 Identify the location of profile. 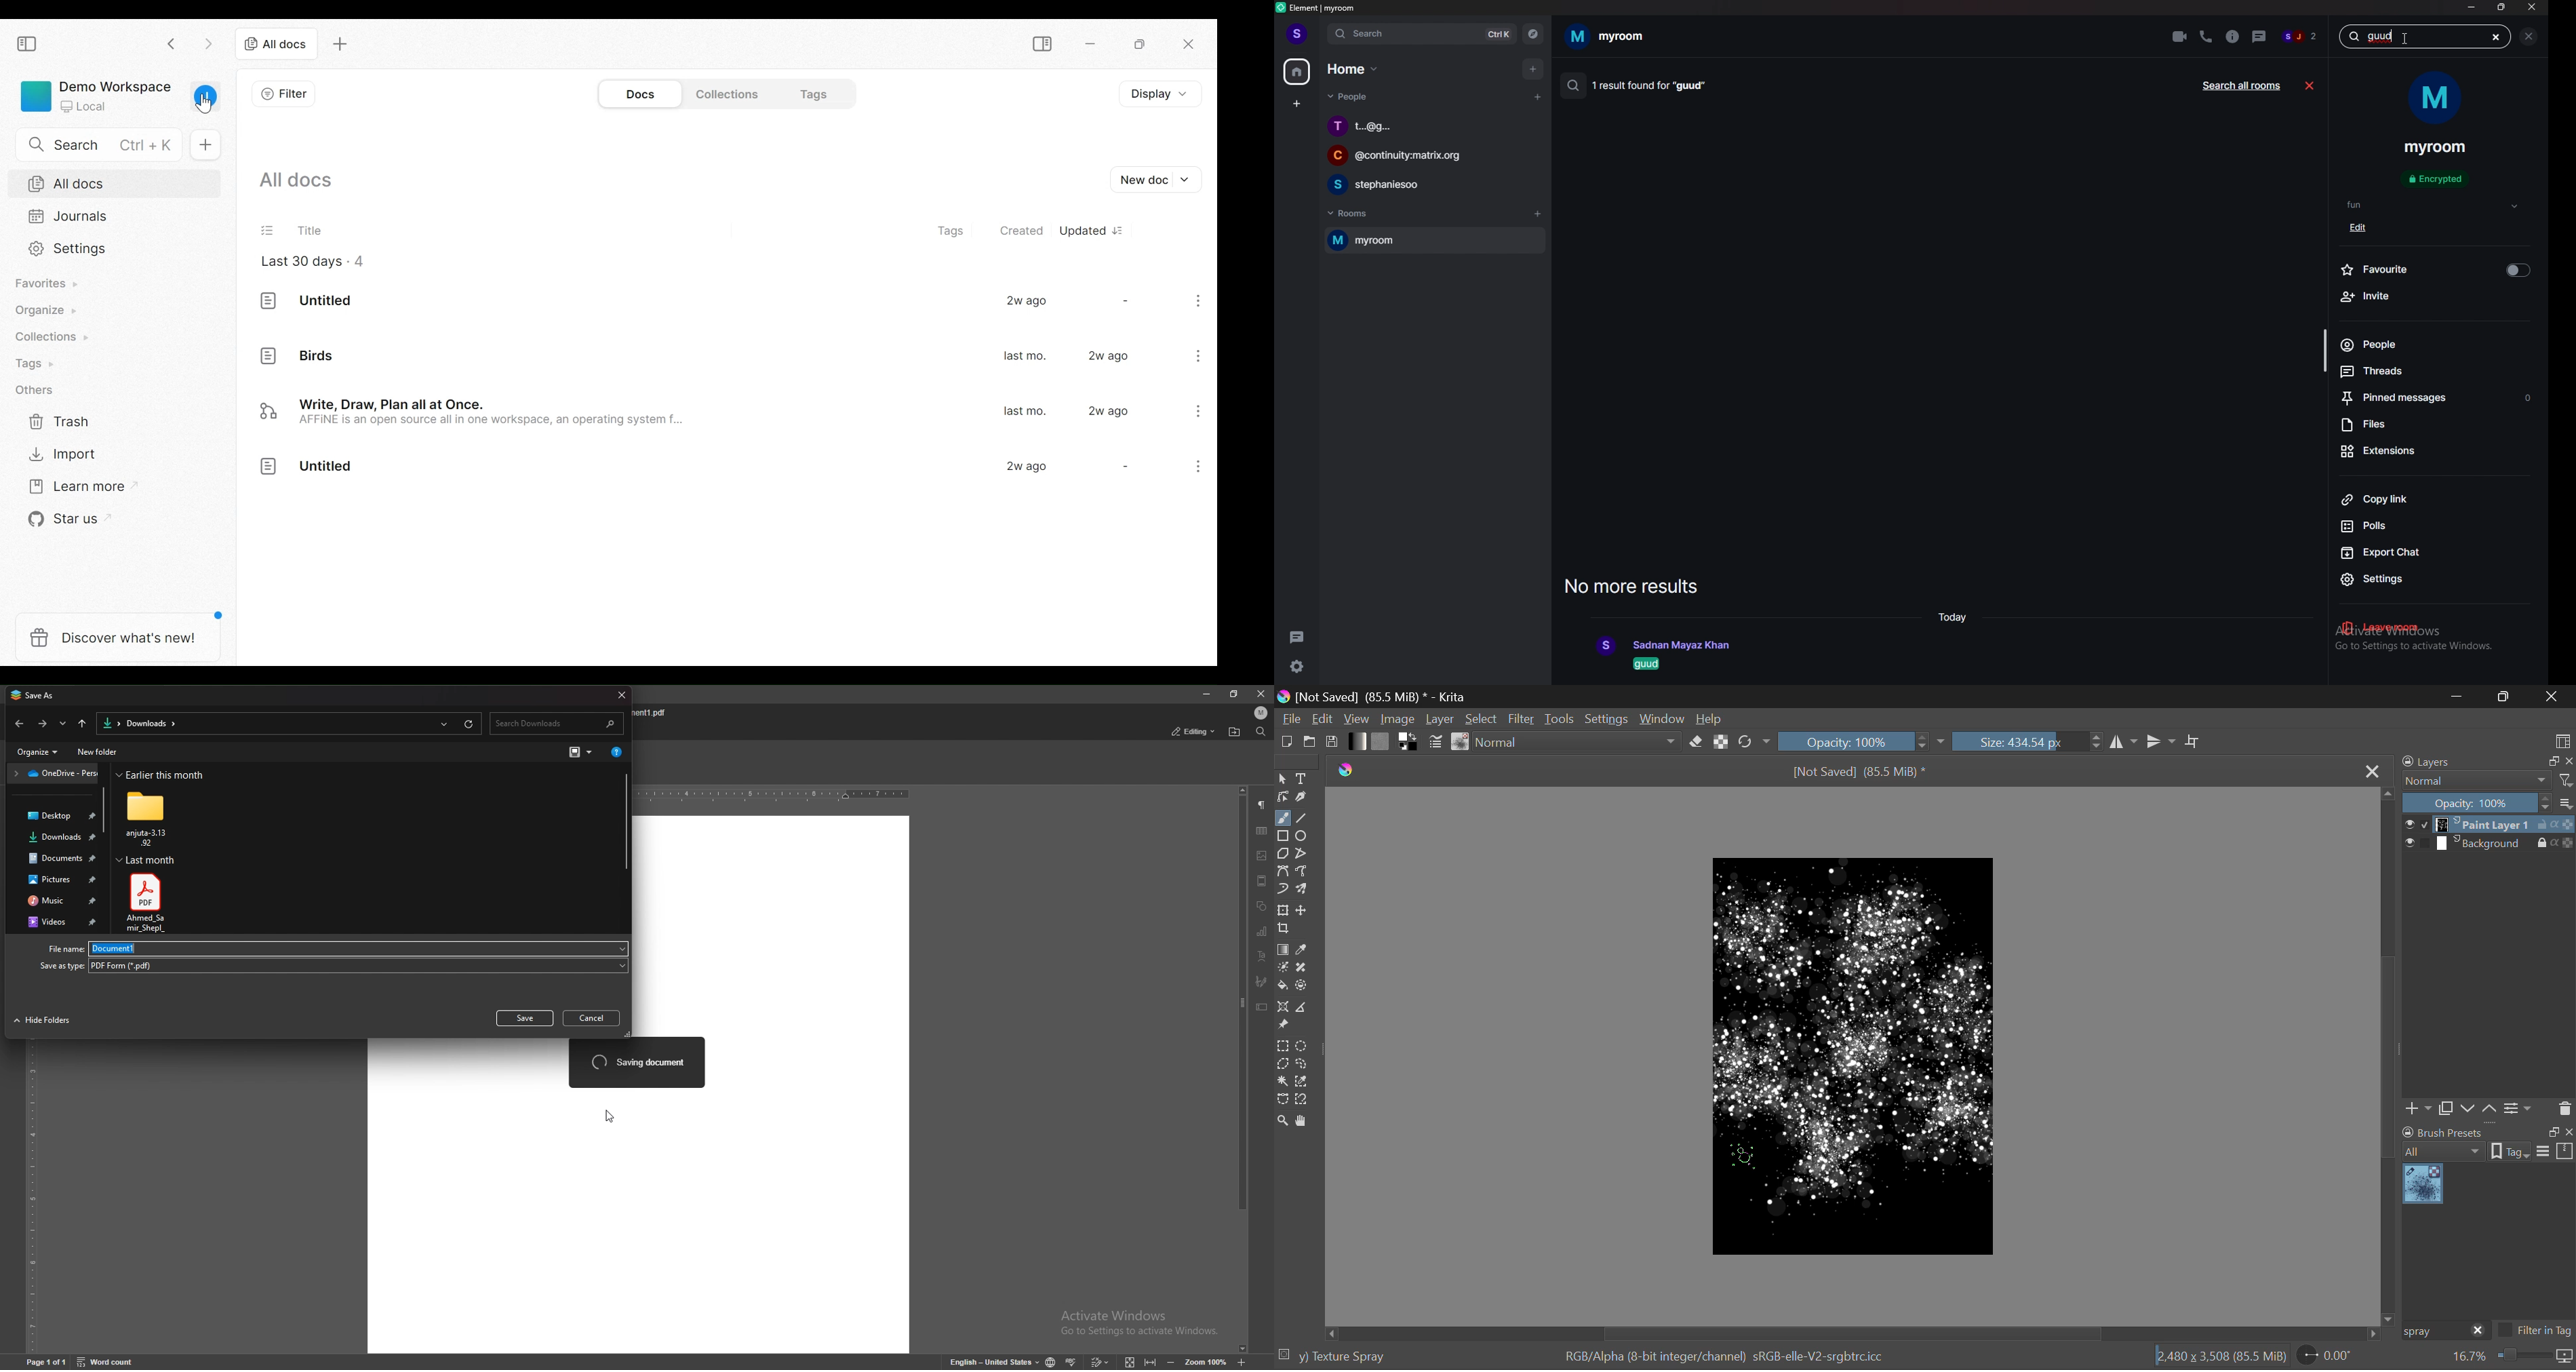
(1299, 33).